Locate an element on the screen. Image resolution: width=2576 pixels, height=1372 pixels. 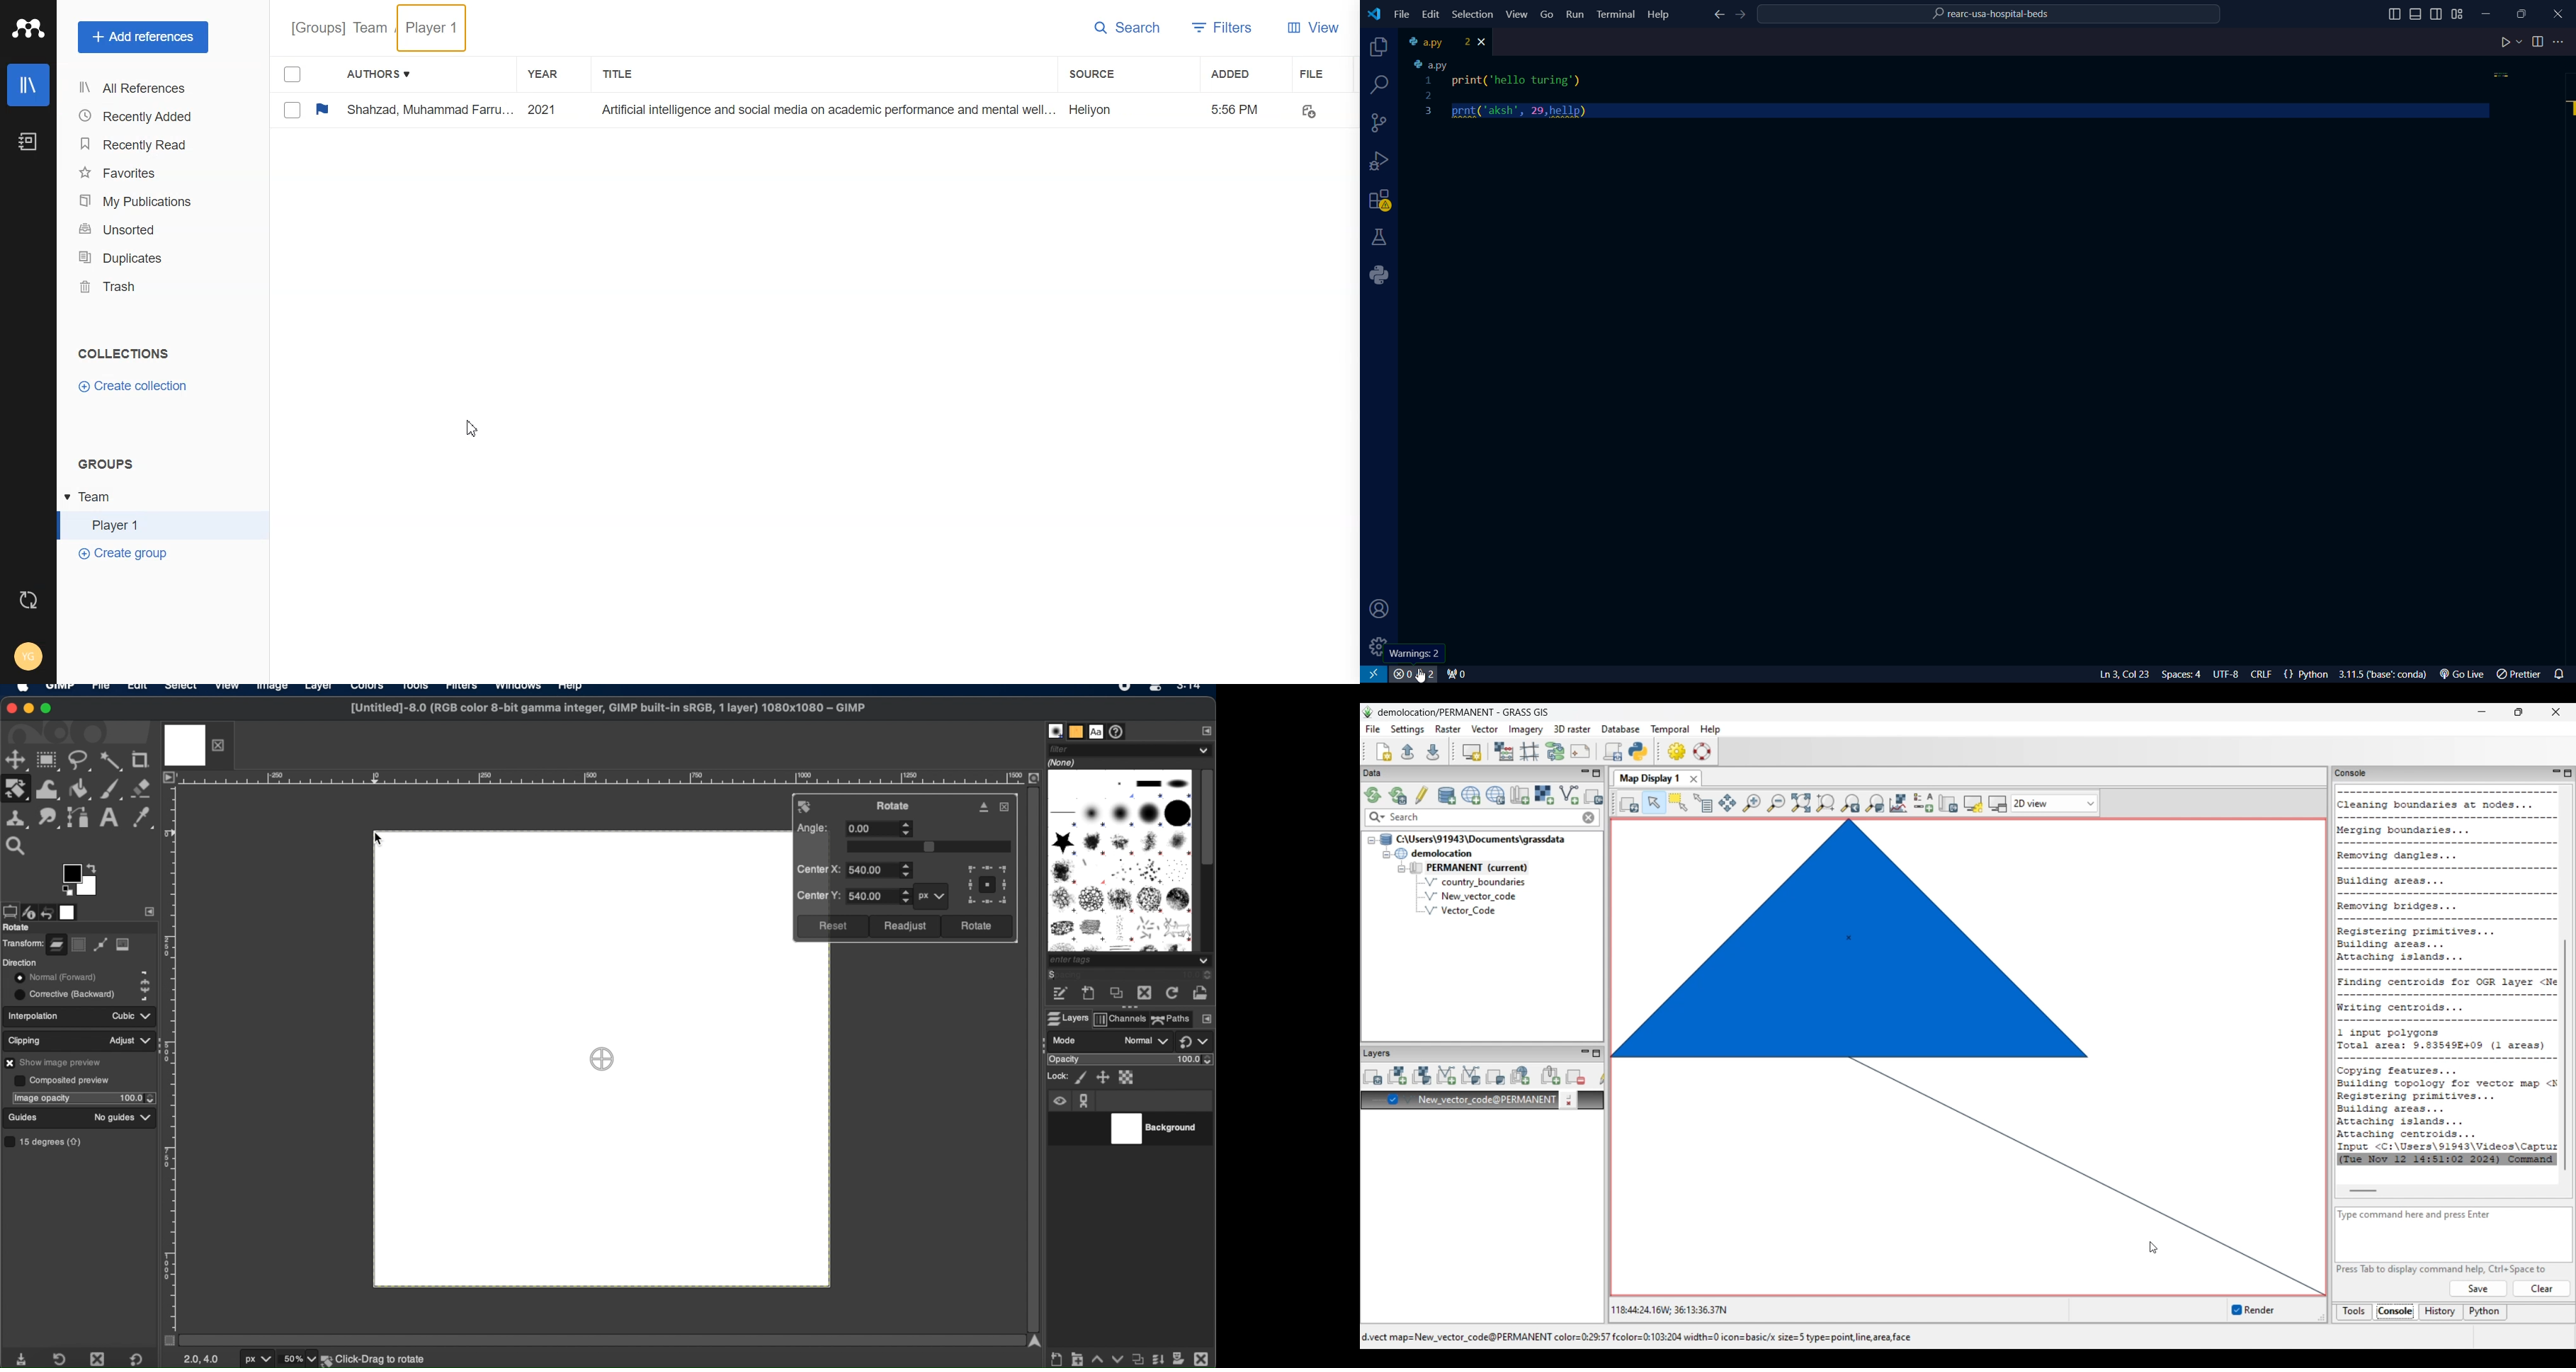
Logo is located at coordinates (28, 28).